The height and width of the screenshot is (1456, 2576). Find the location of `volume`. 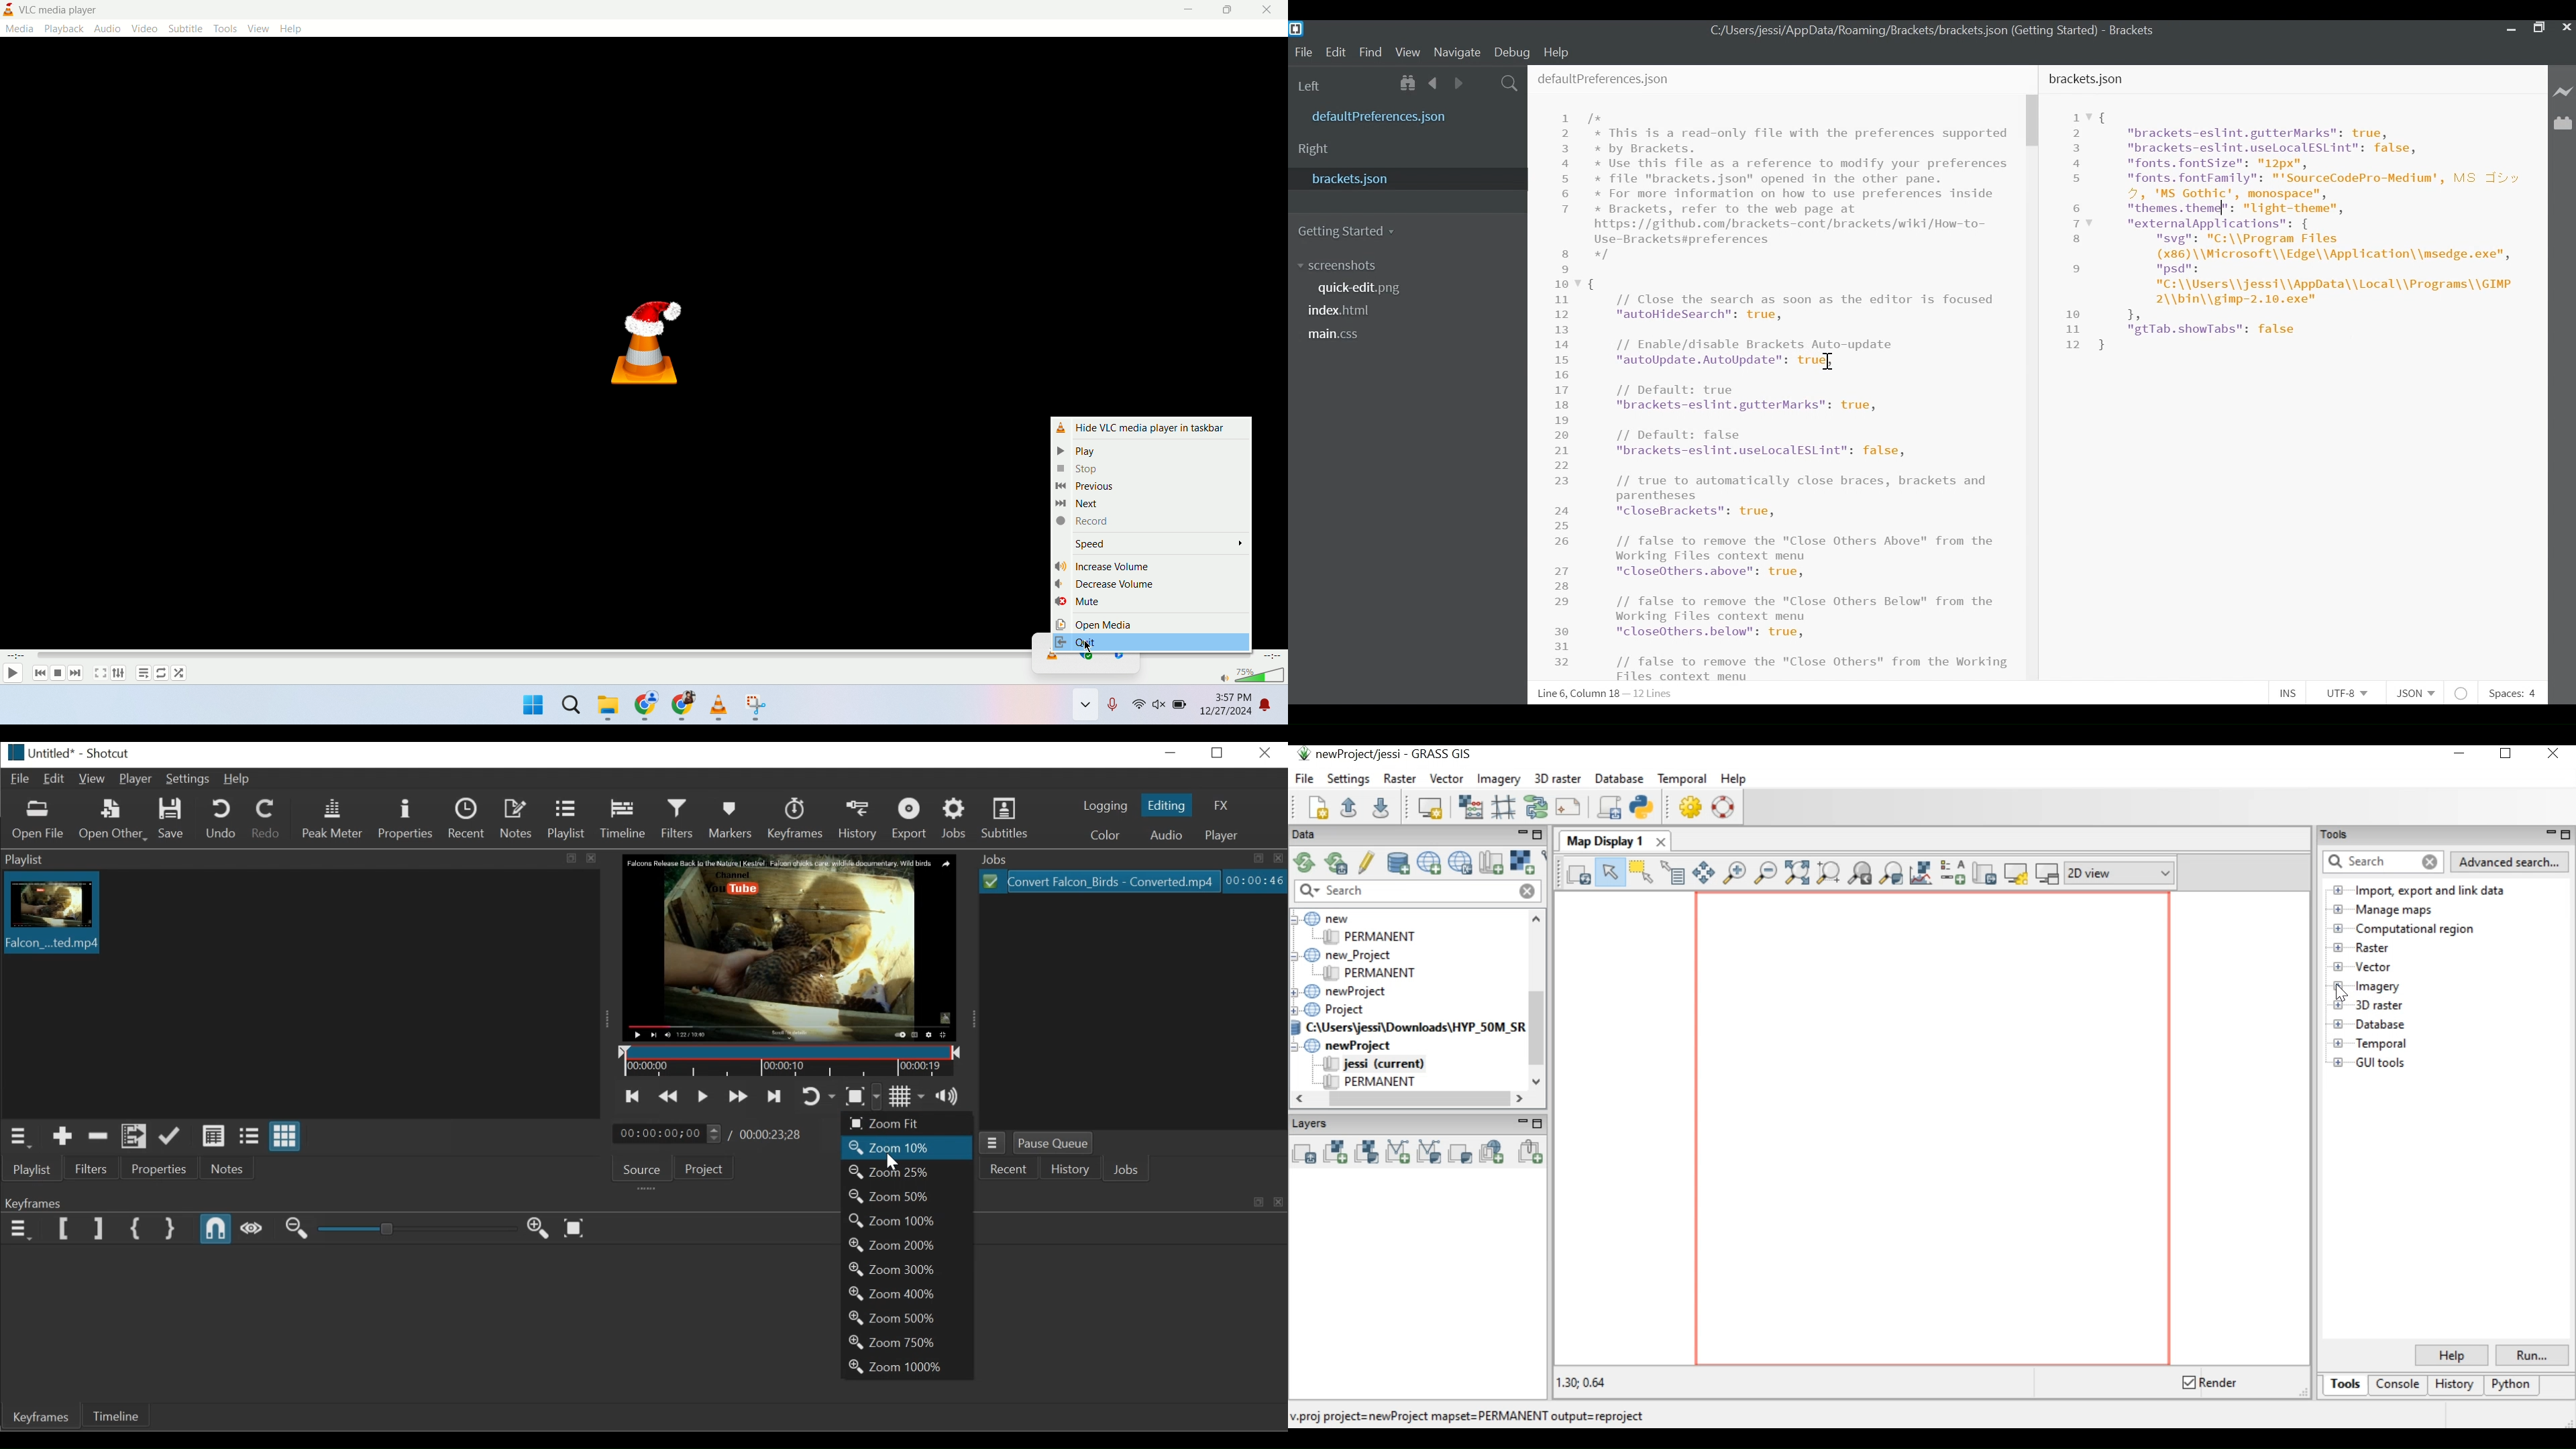

volume is located at coordinates (1161, 708).